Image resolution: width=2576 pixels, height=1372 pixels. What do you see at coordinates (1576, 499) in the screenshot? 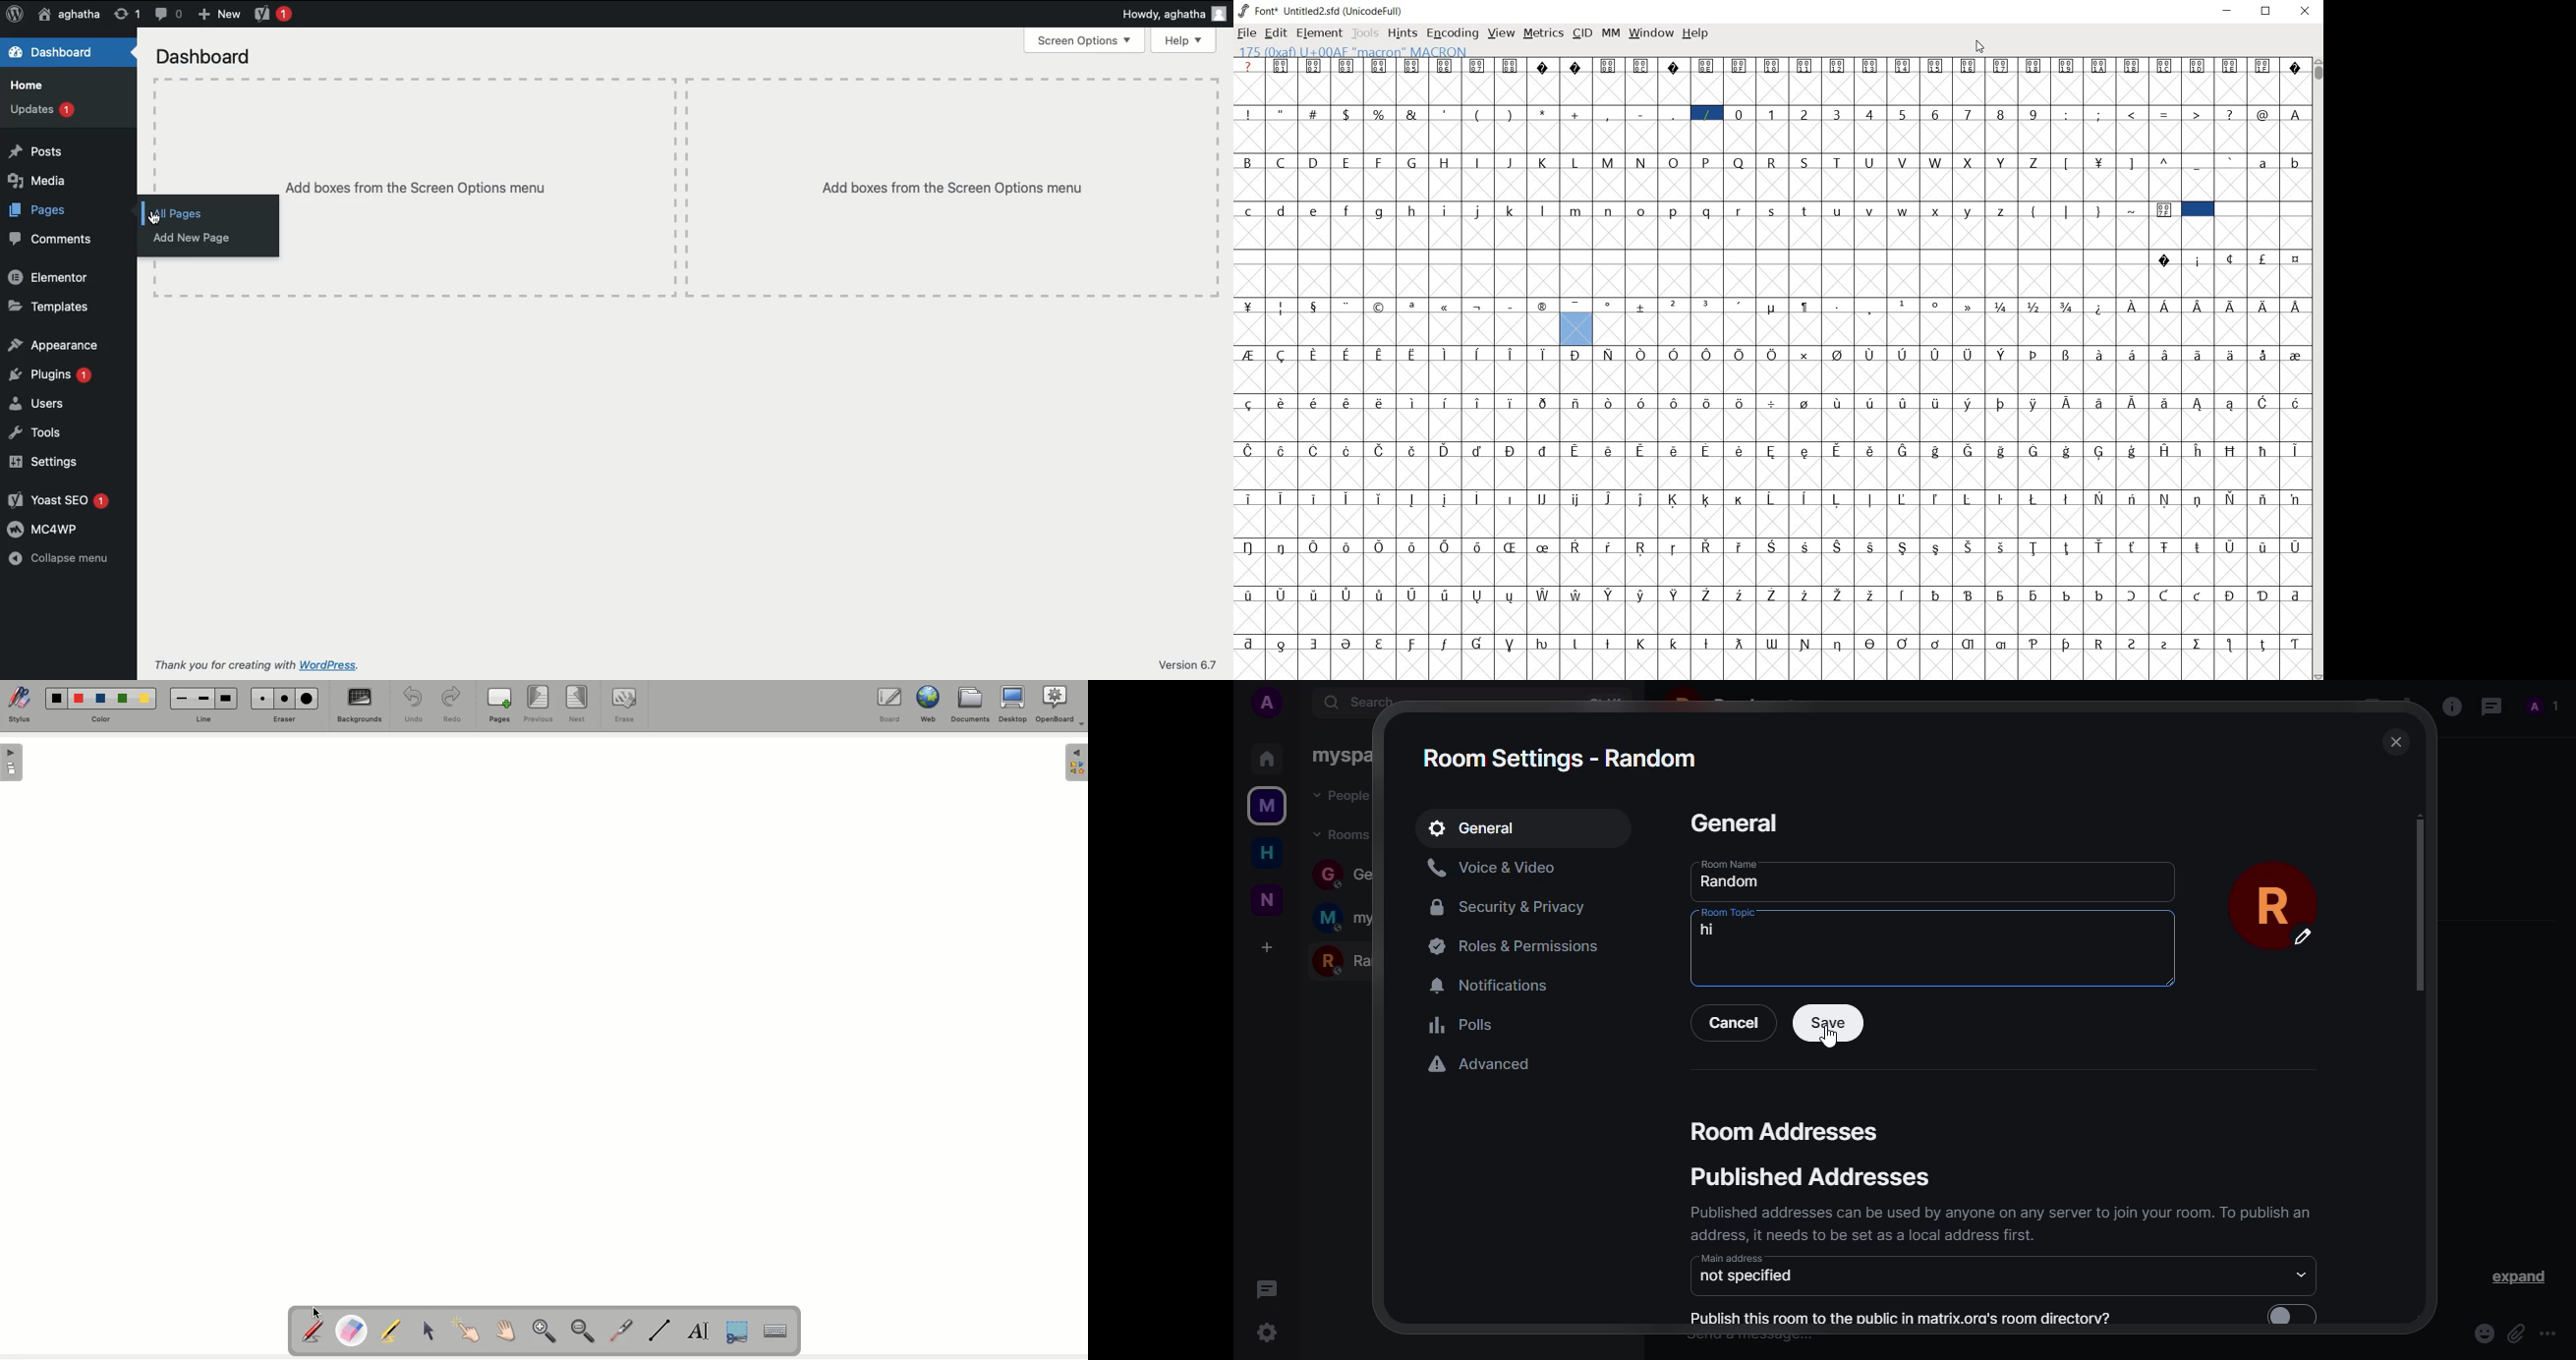
I see `Symbol` at bounding box center [1576, 499].